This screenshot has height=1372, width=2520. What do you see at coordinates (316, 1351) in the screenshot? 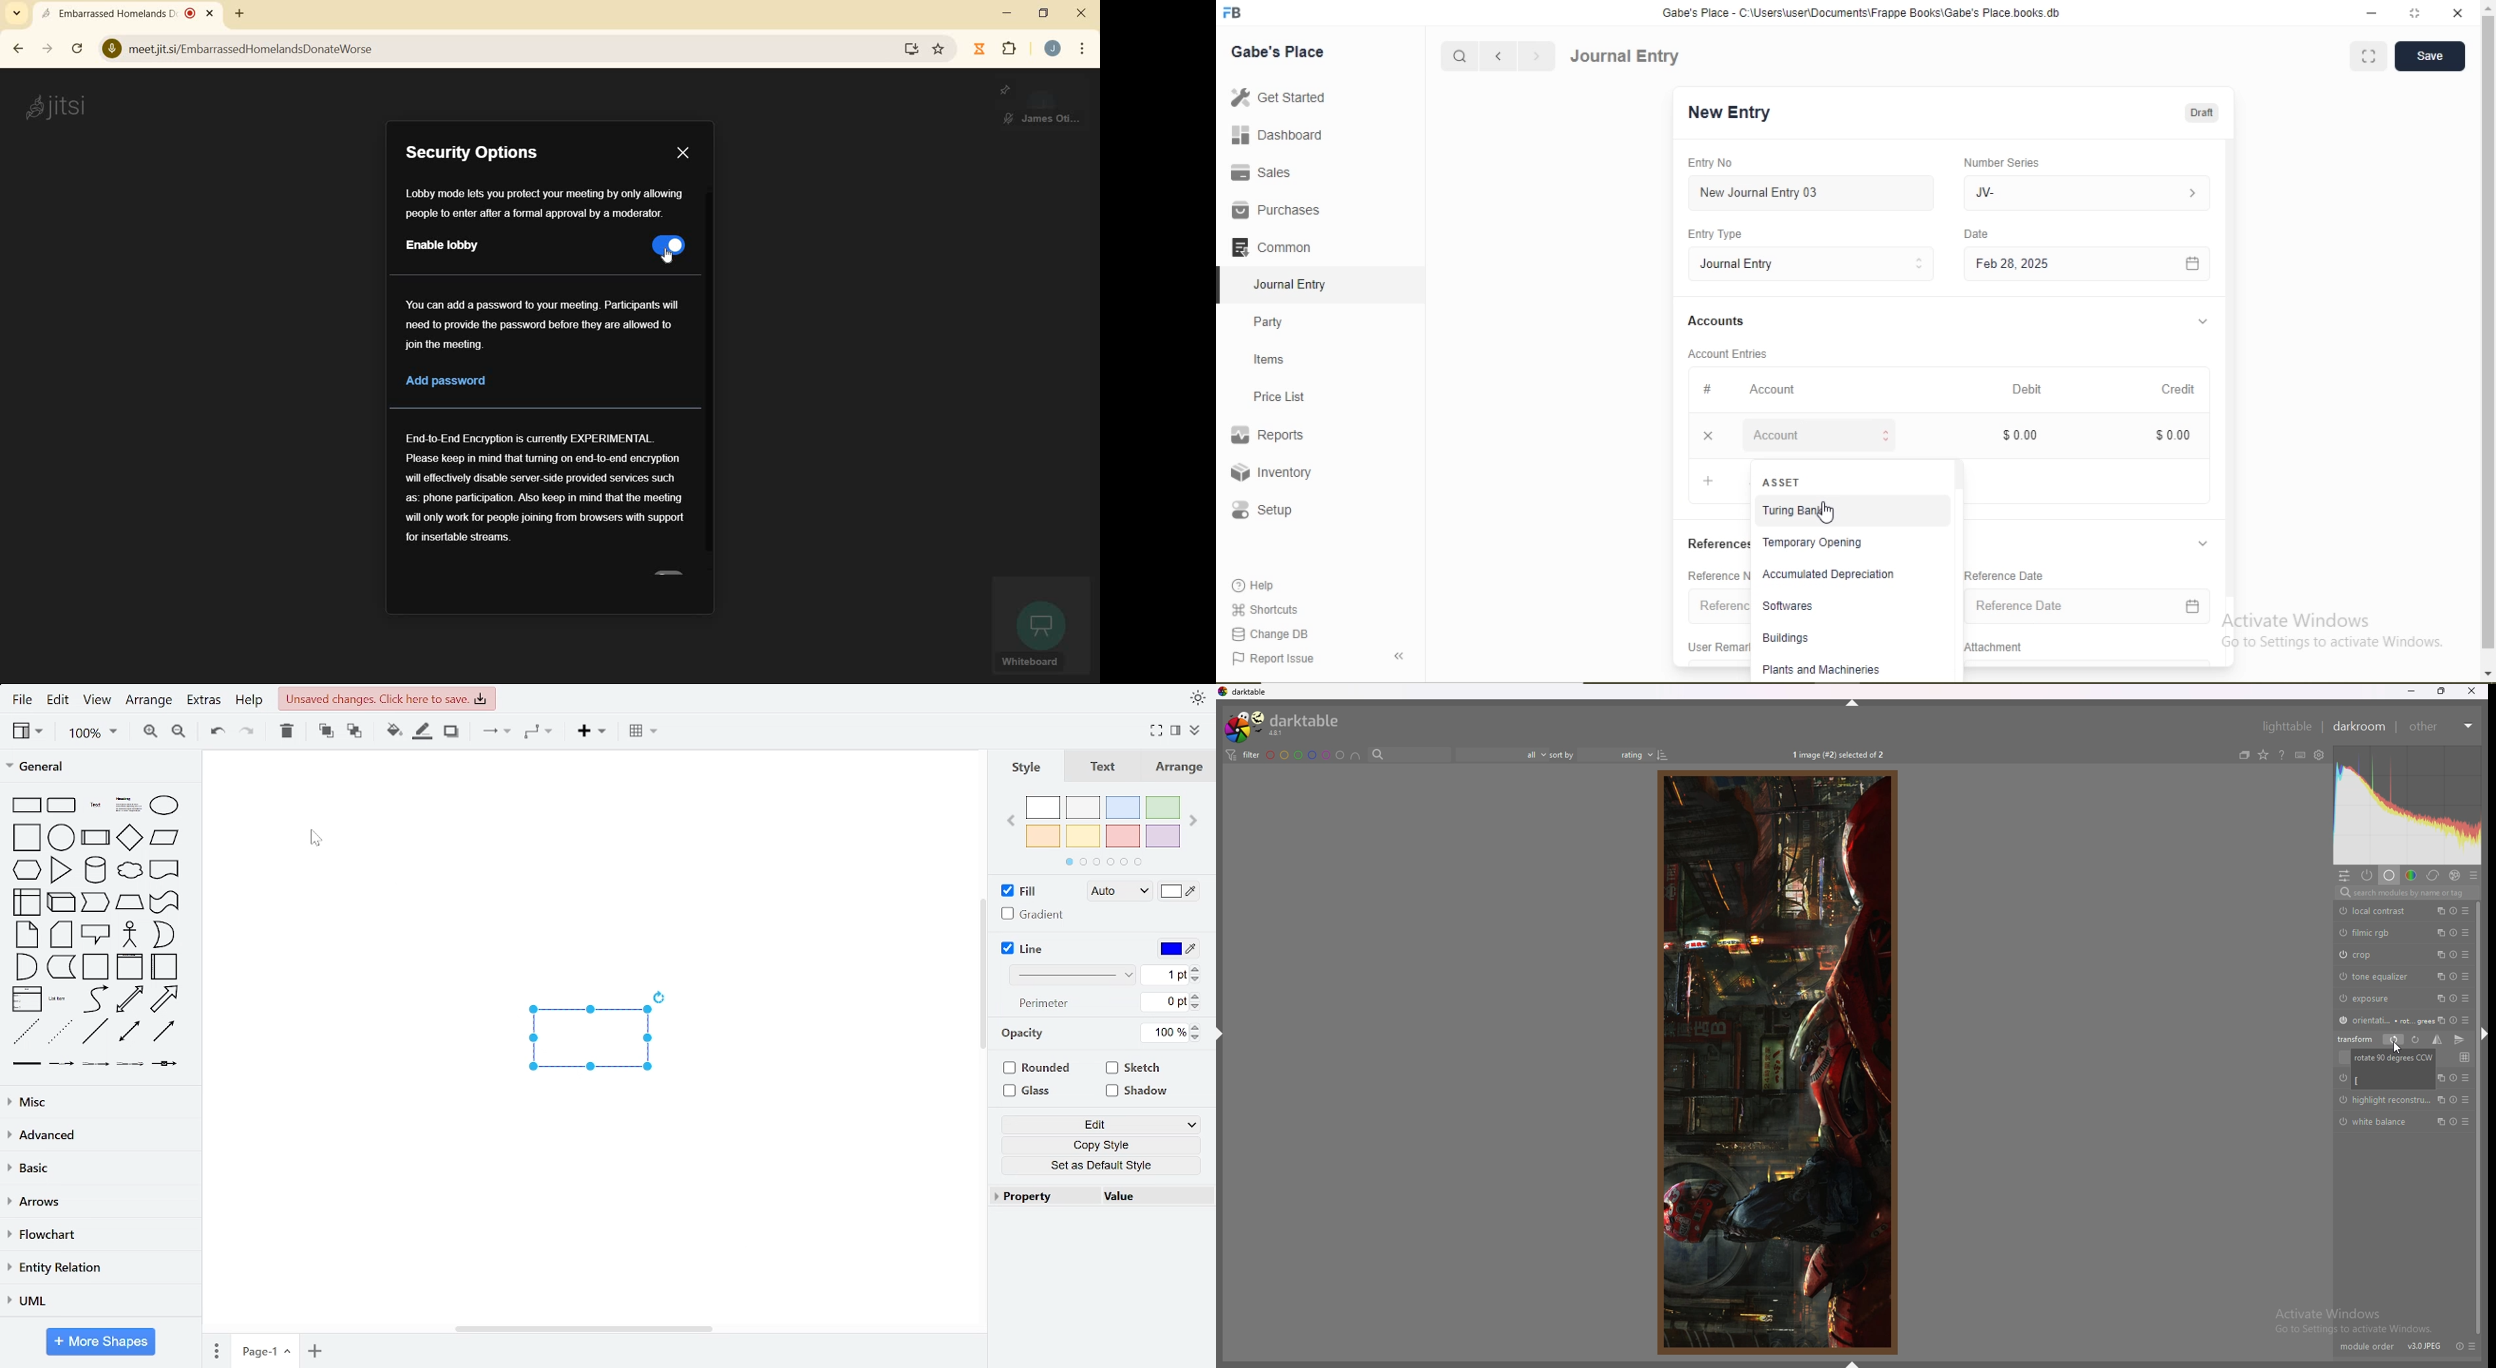
I see `insert page` at bounding box center [316, 1351].